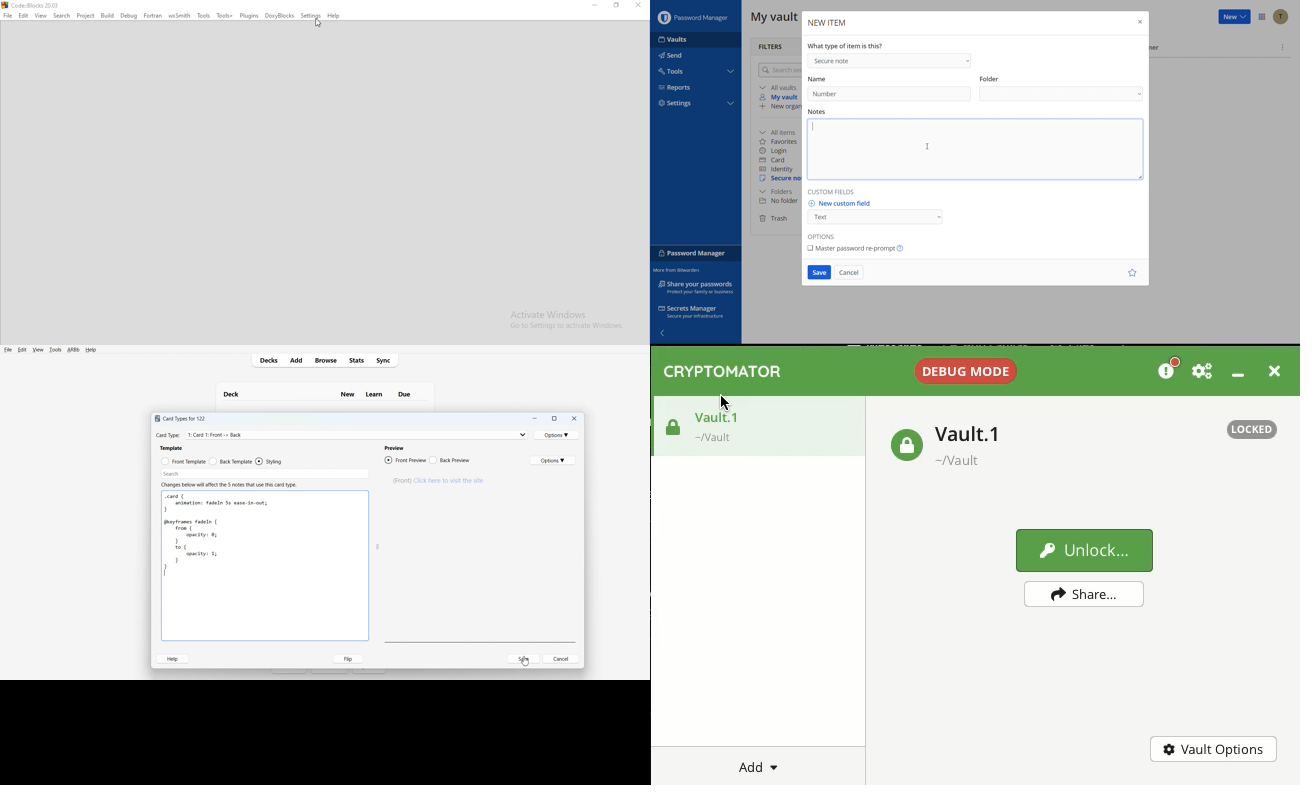 This screenshot has width=1316, height=812. What do you see at coordinates (25, 17) in the screenshot?
I see `Edit` at bounding box center [25, 17].